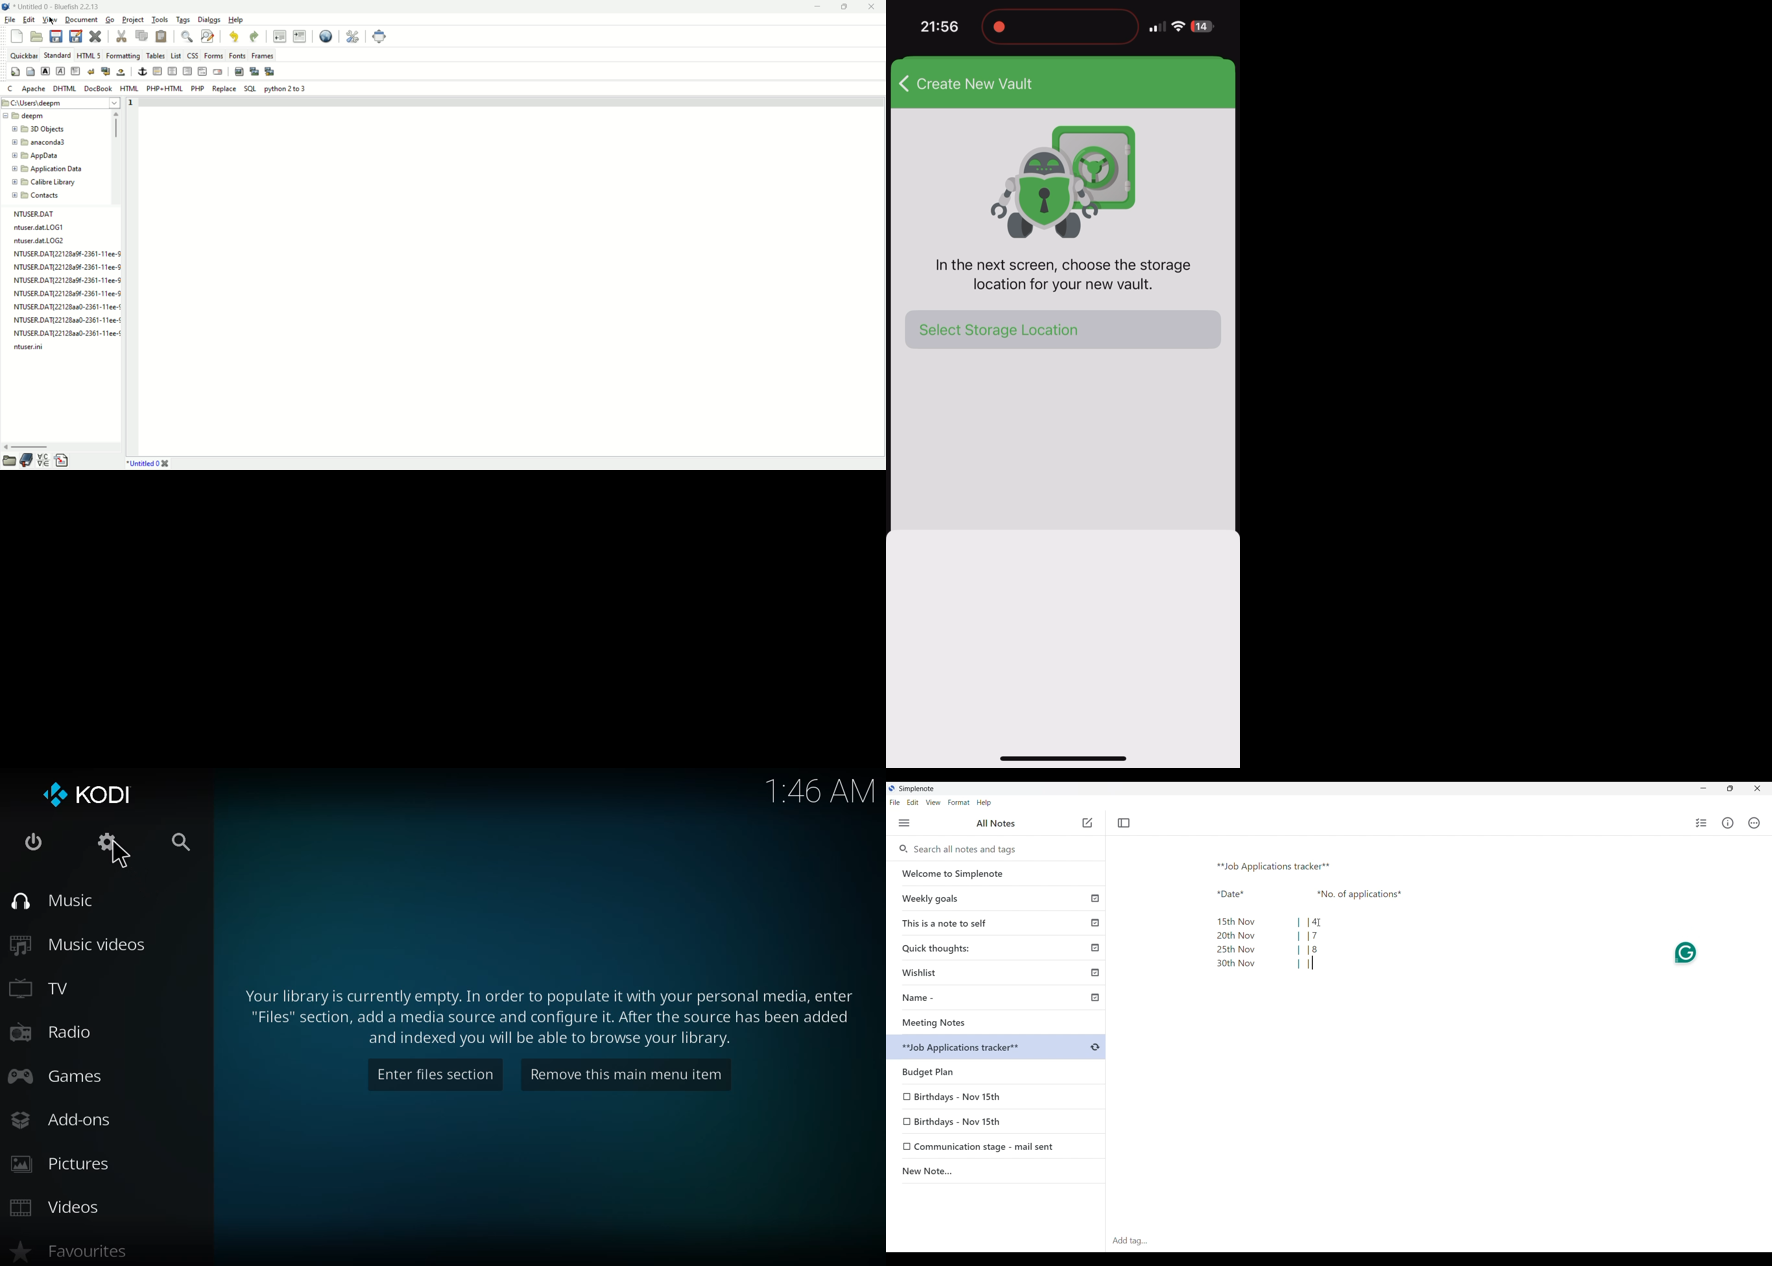 The image size is (1792, 1288). What do you see at coordinates (894, 802) in the screenshot?
I see `File` at bounding box center [894, 802].